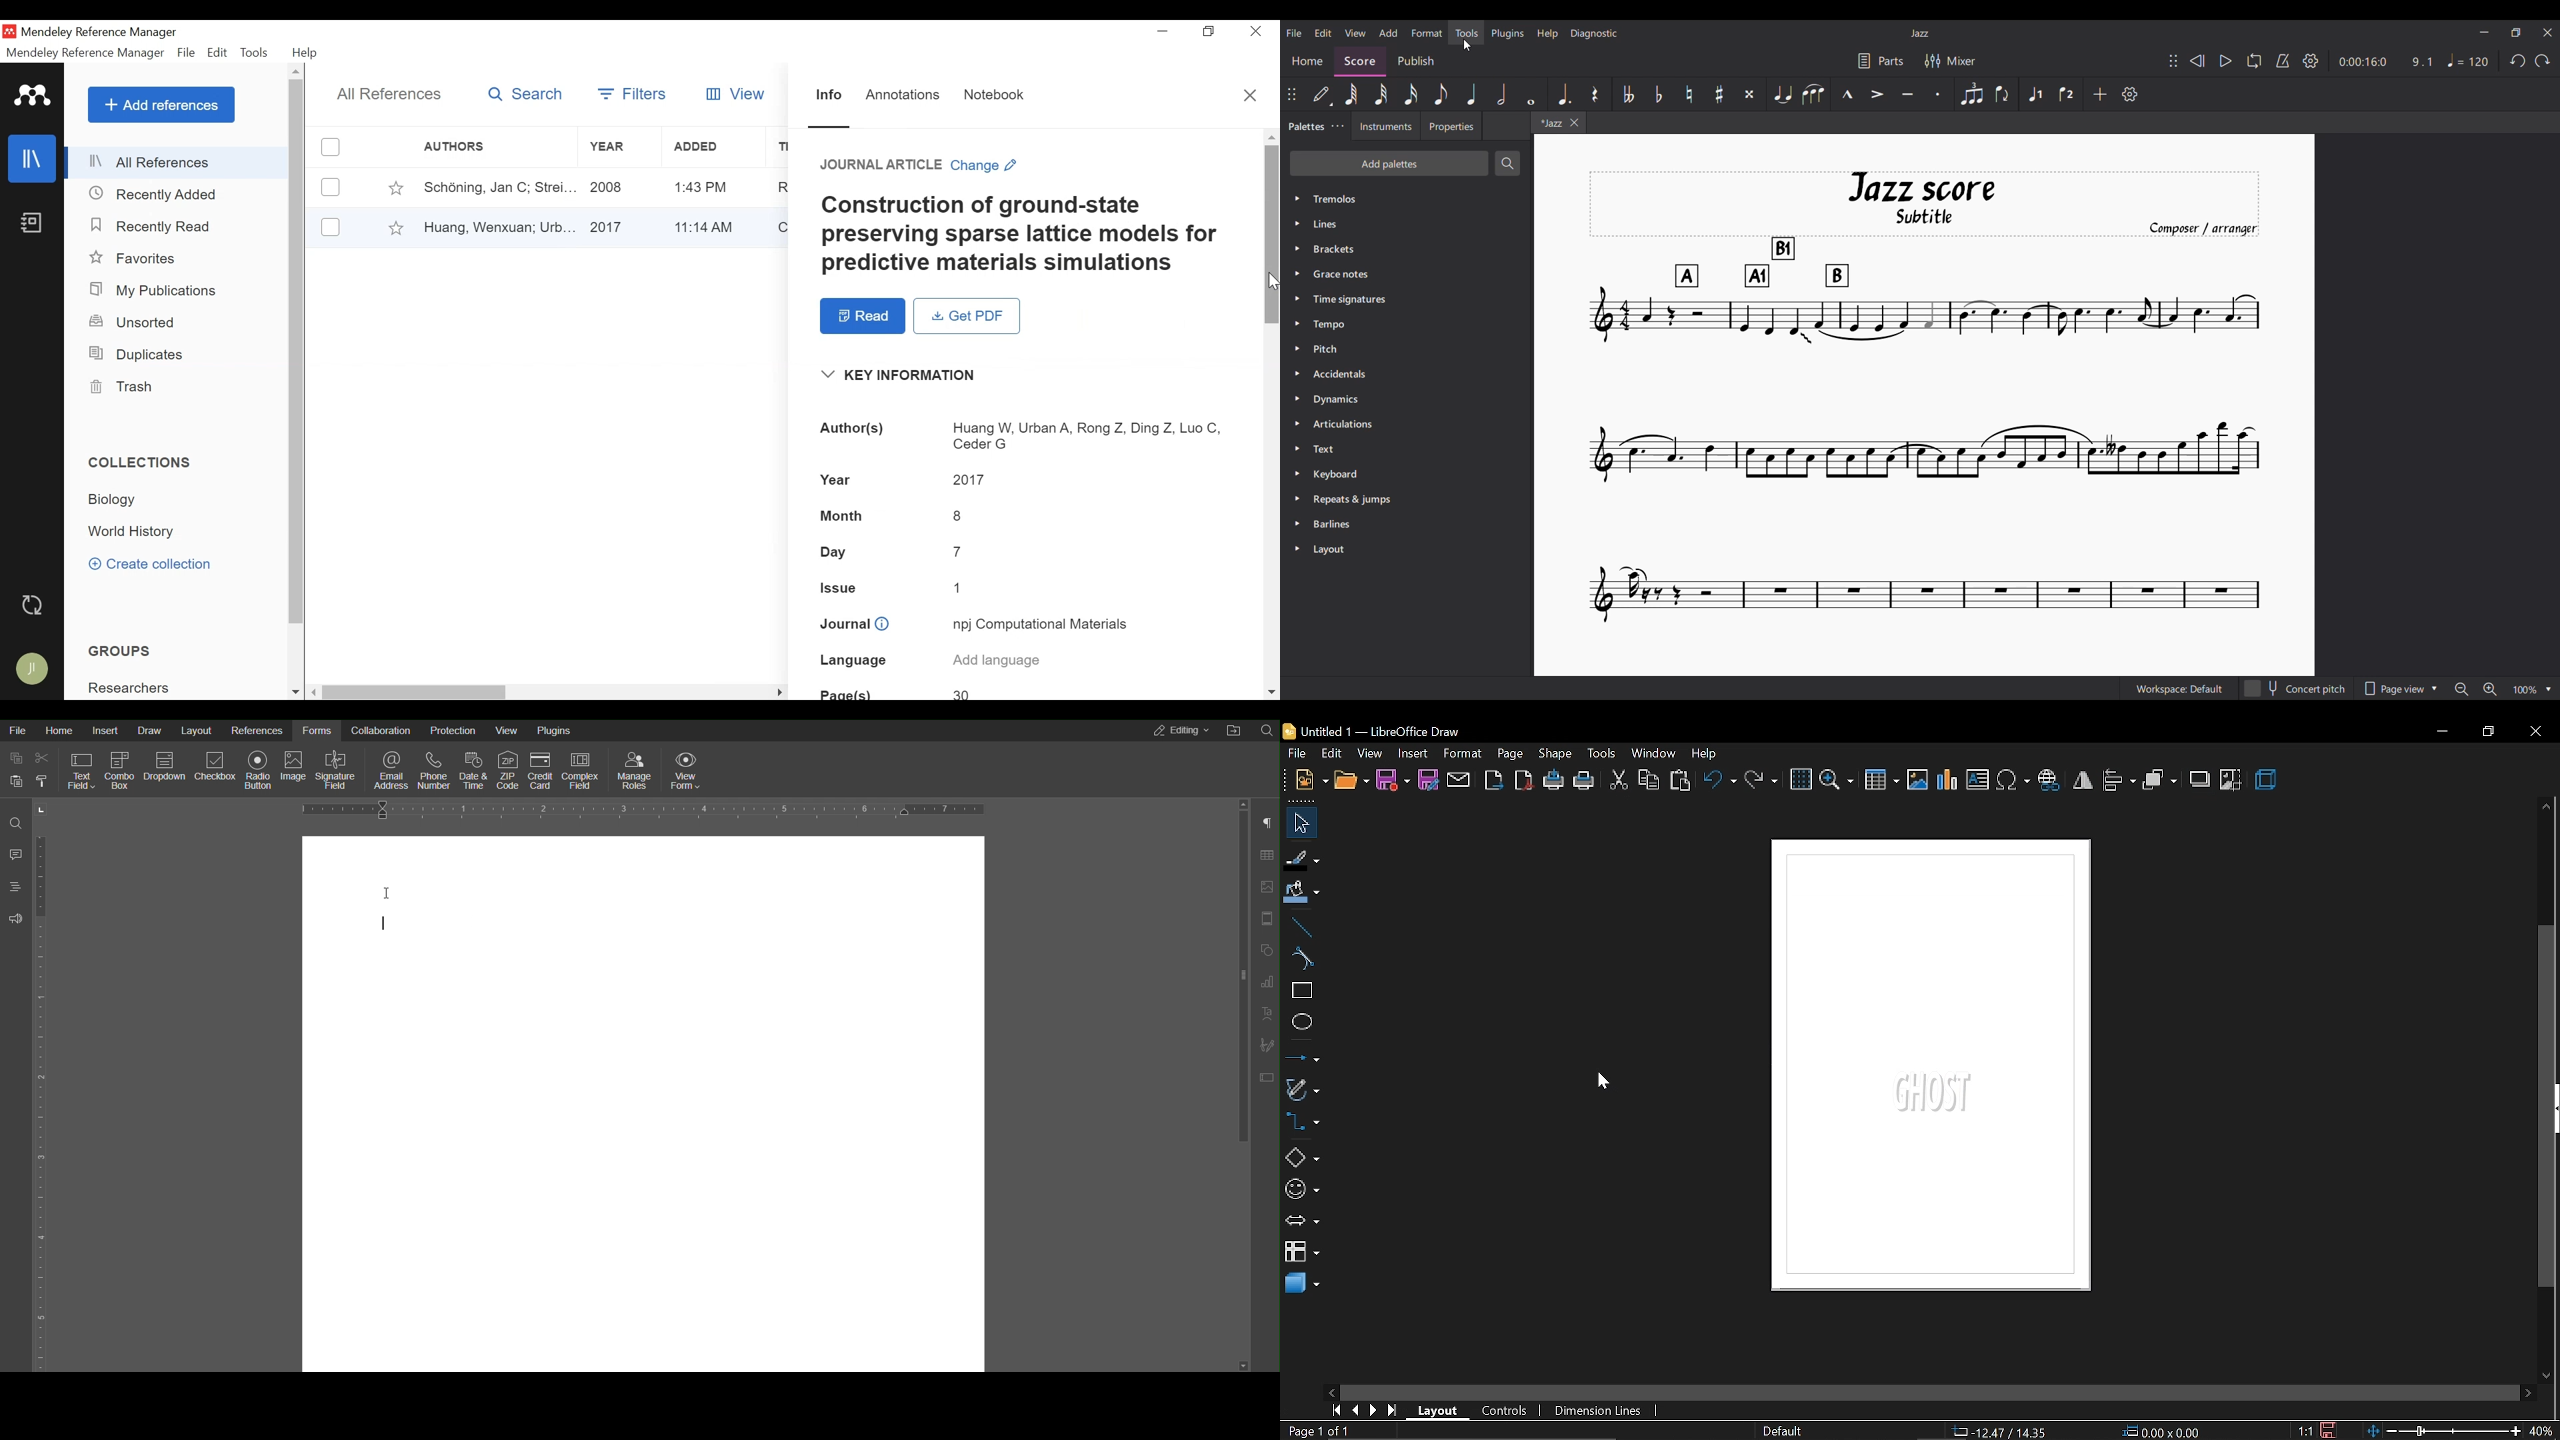 Image resolution: width=2576 pixels, height=1456 pixels. What do you see at coordinates (1270, 137) in the screenshot?
I see `Scroll up` at bounding box center [1270, 137].